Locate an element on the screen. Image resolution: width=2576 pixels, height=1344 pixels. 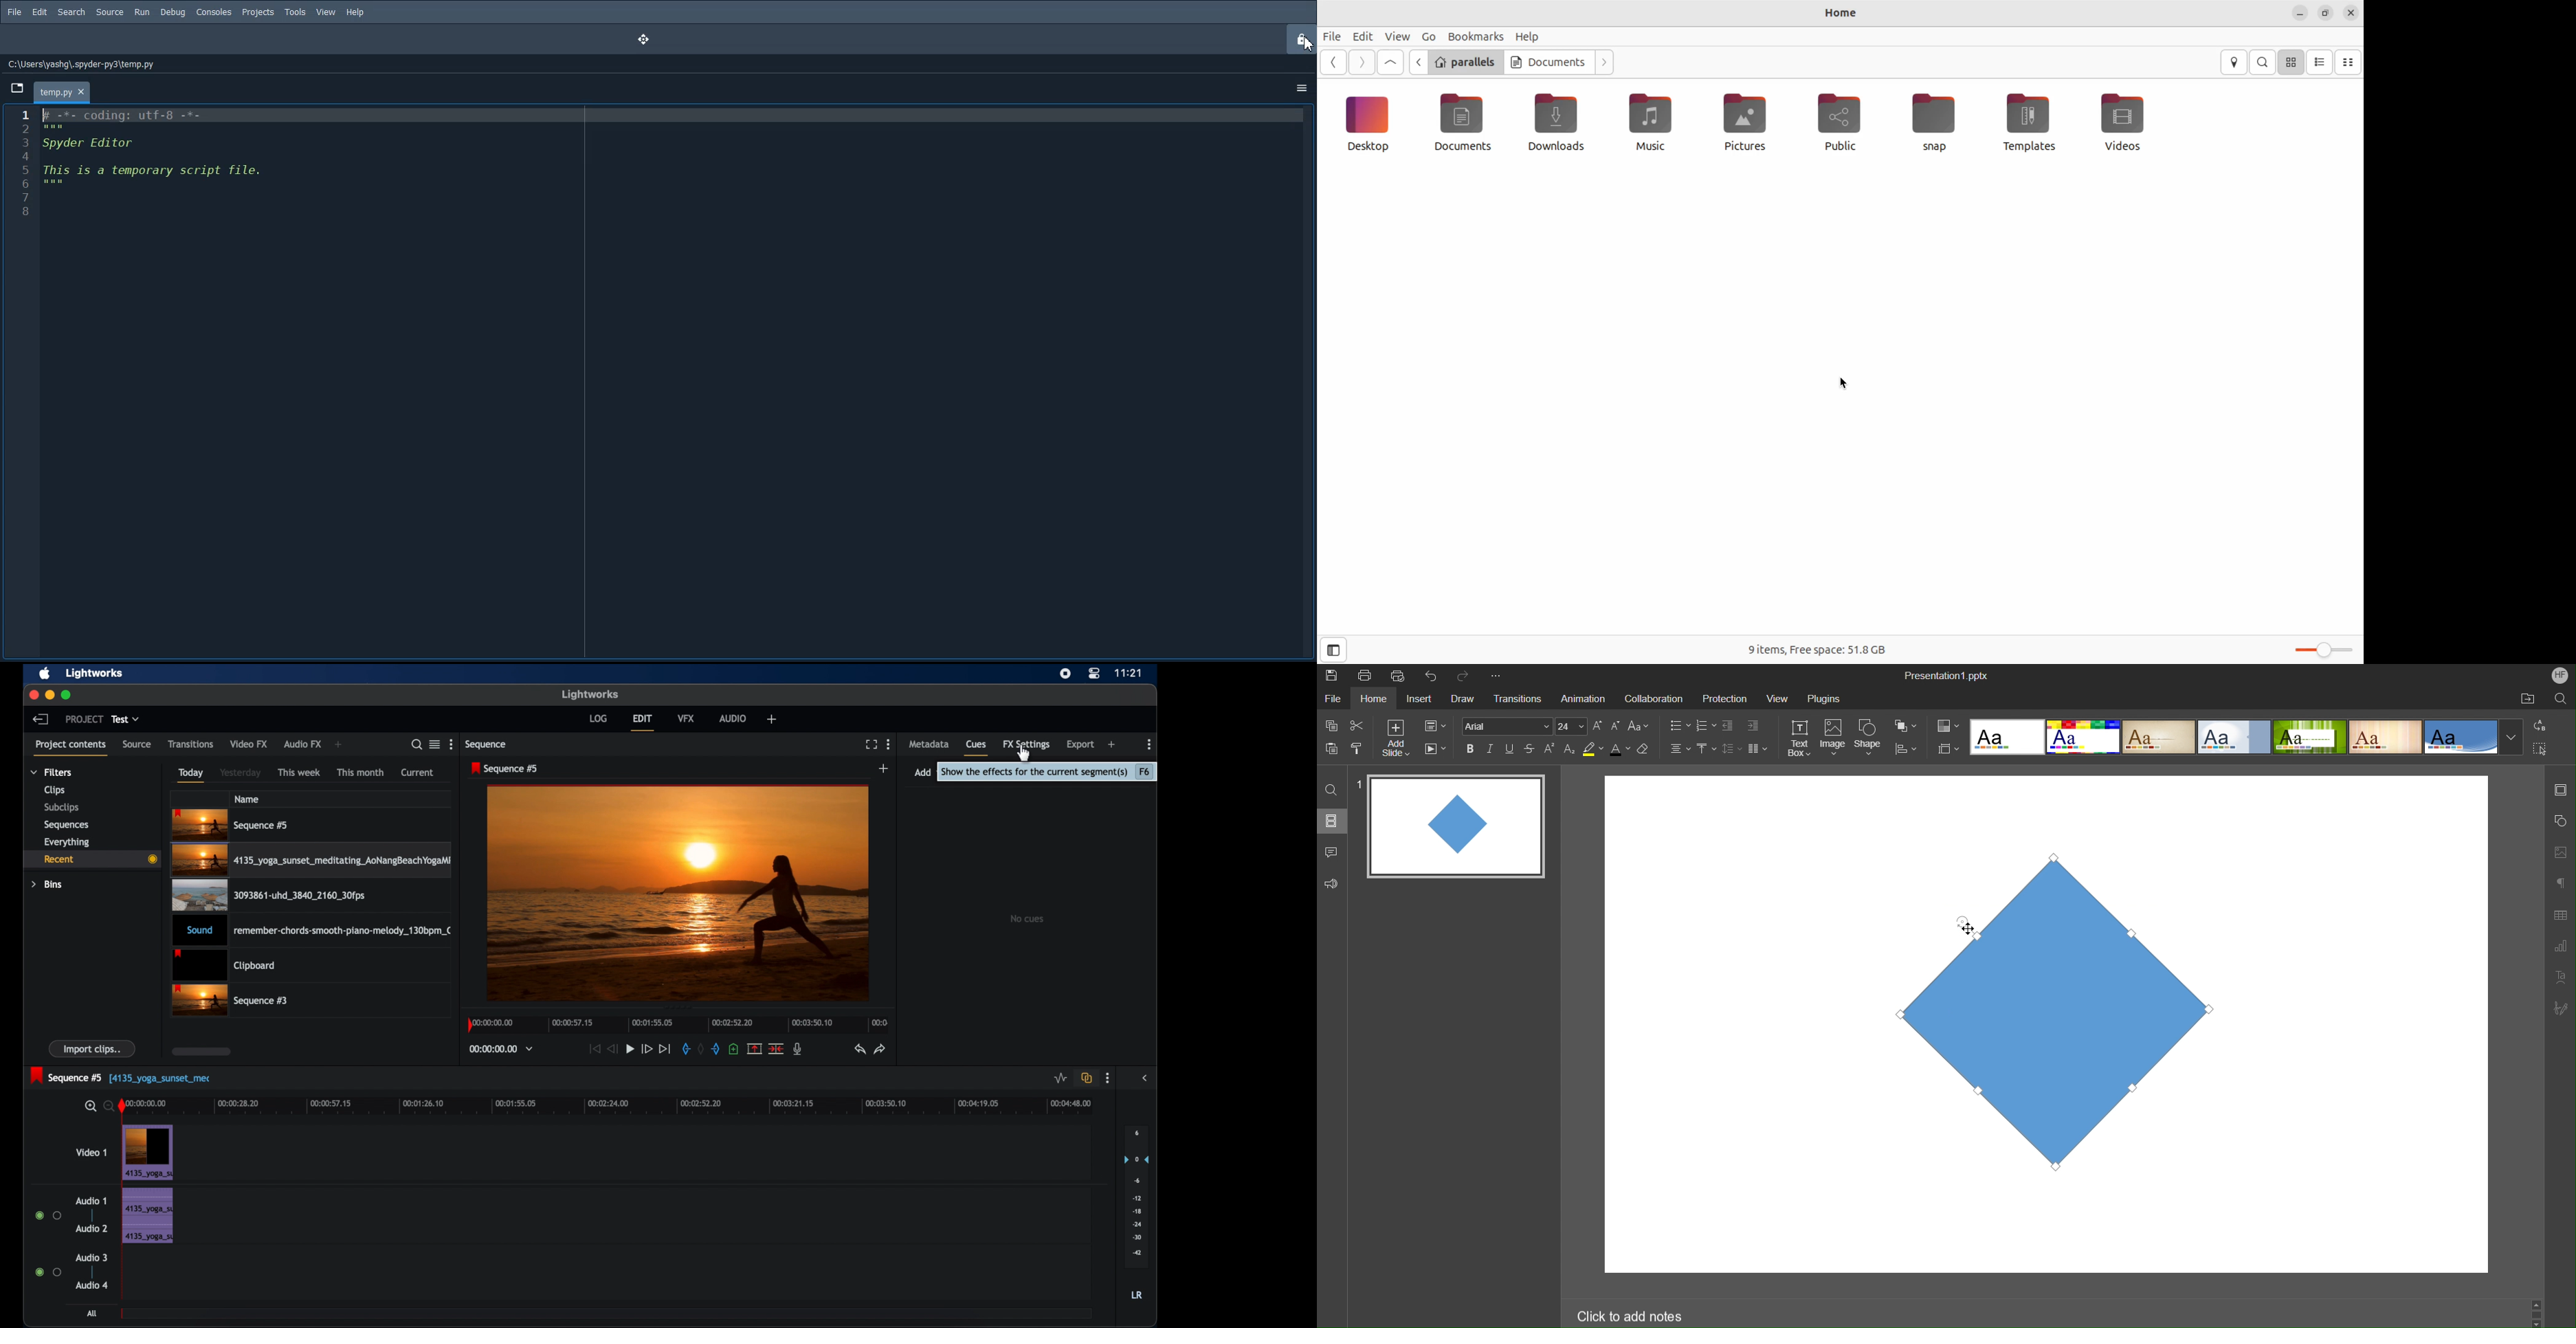
Plugins is located at coordinates (1823, 696).